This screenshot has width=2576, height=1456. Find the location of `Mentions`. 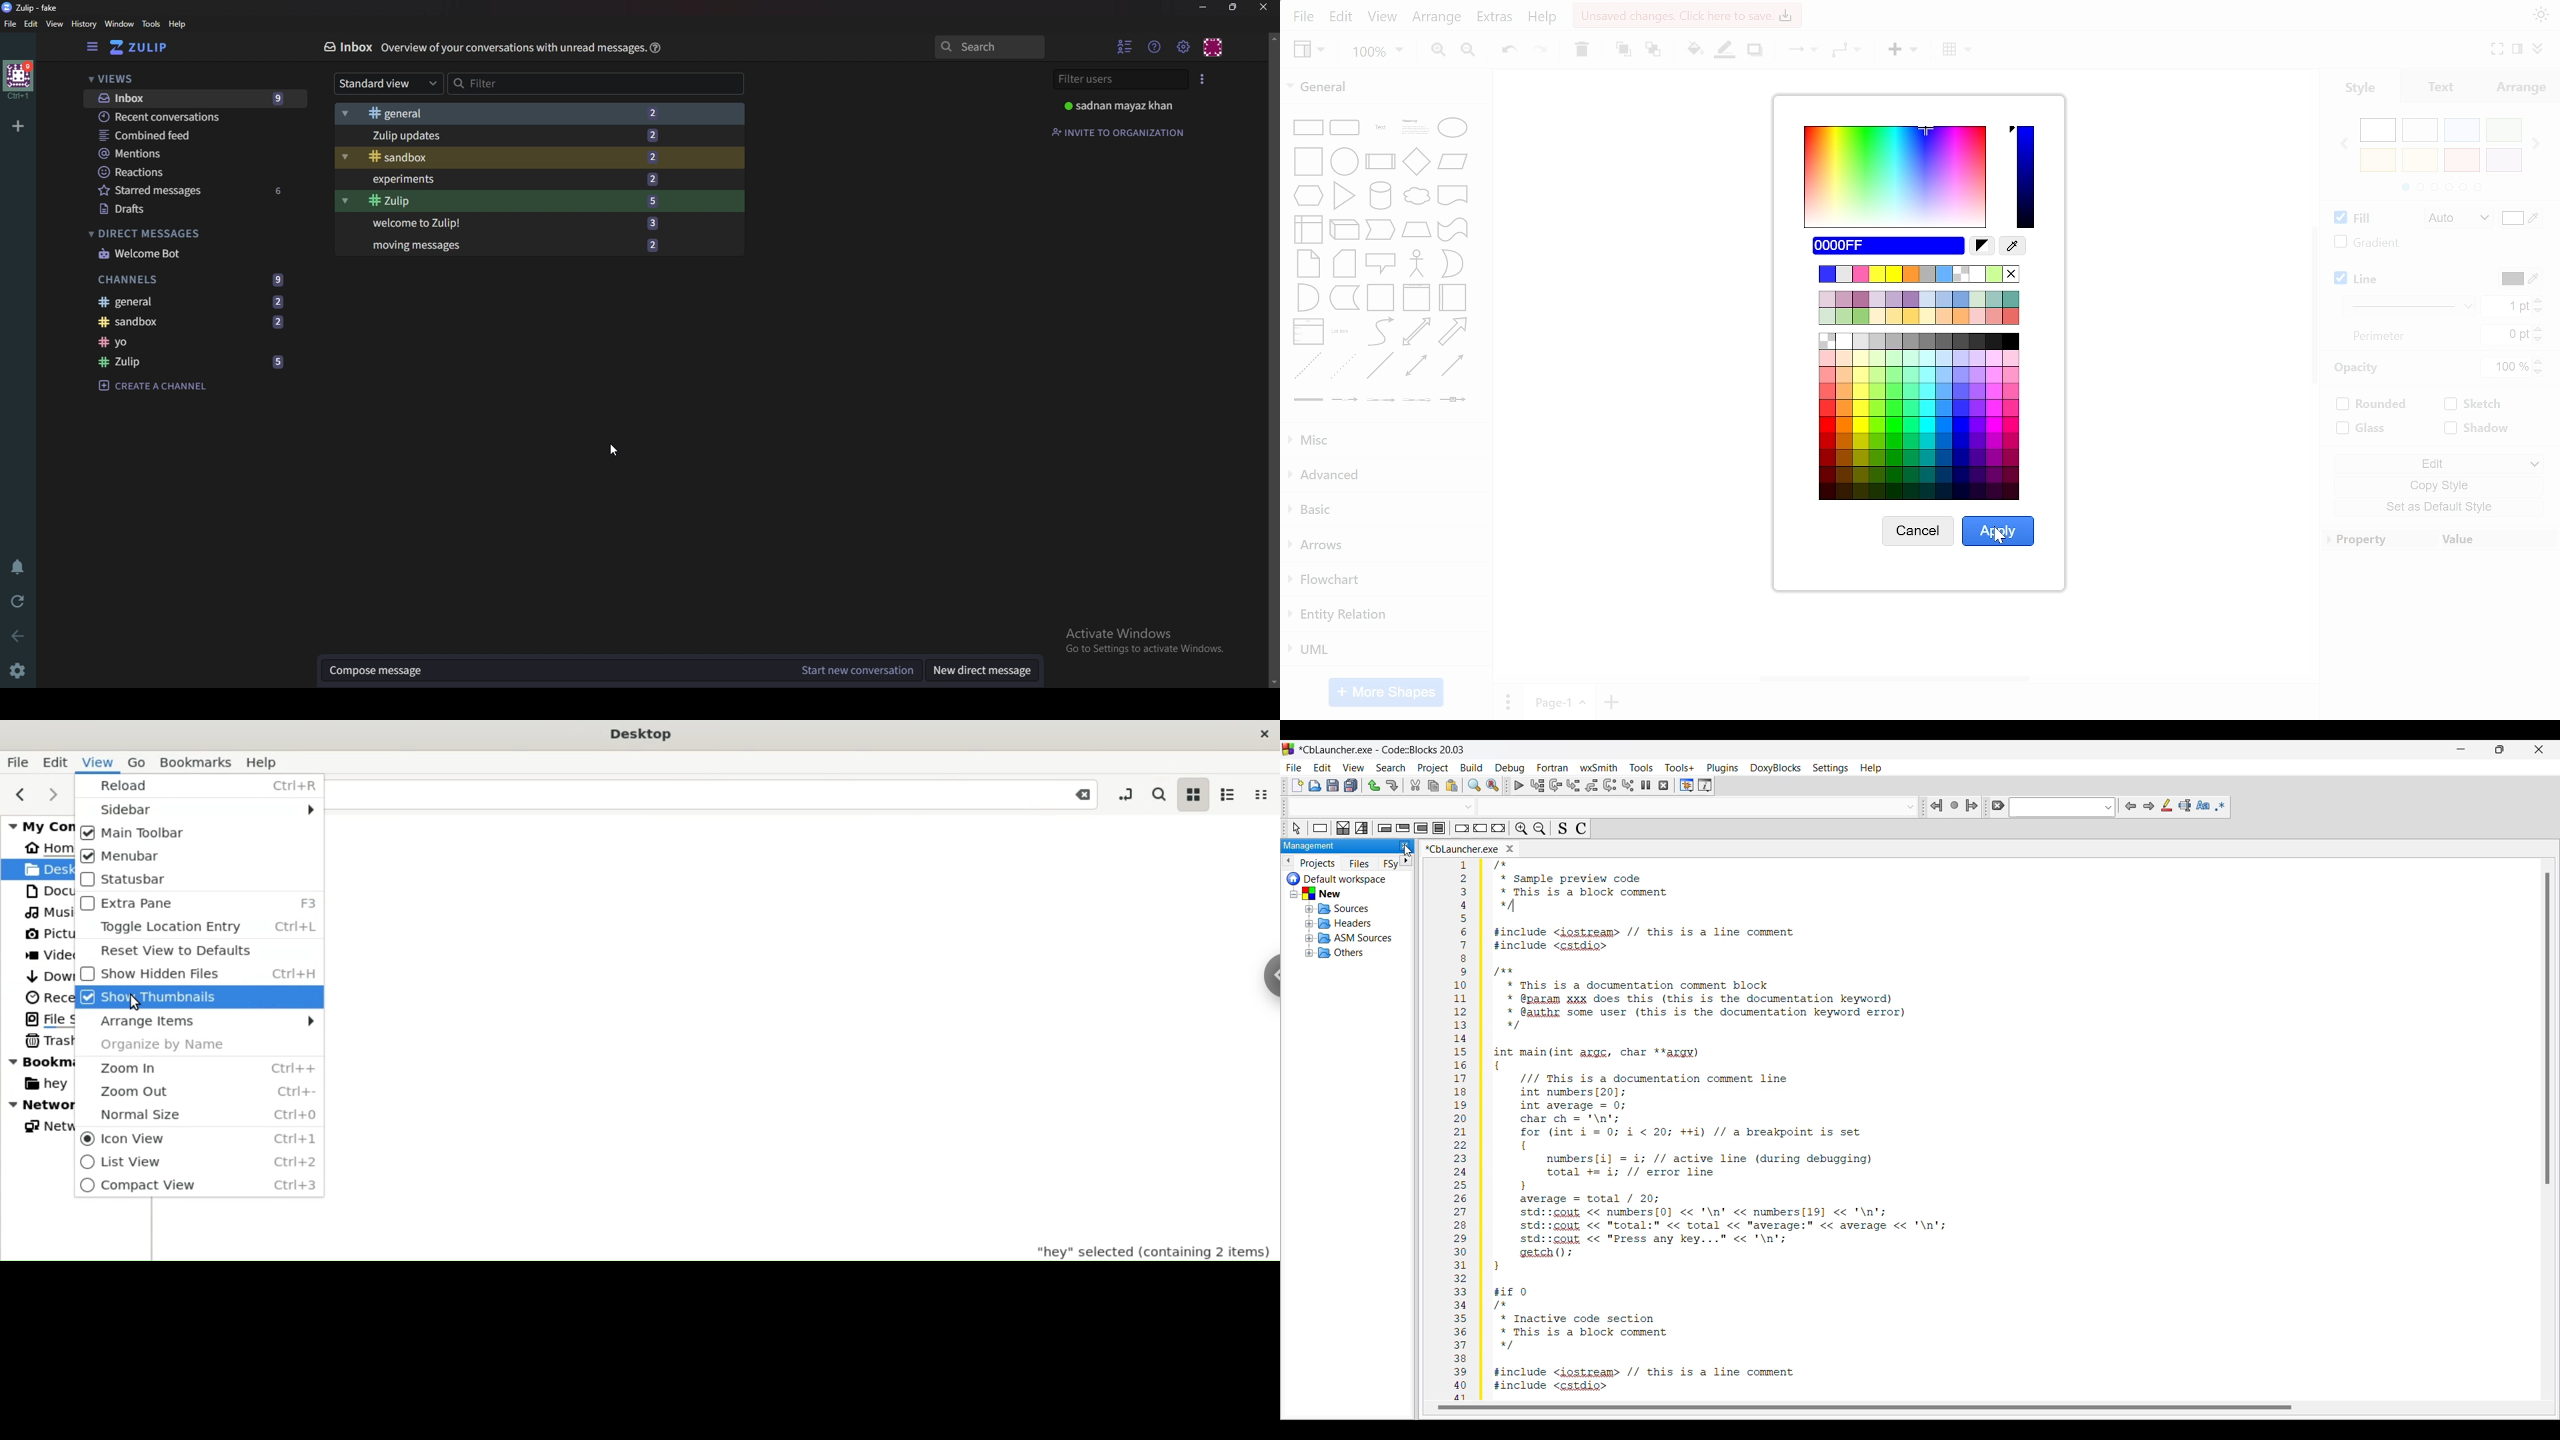

Mentions is located at coordinates (189, 155).